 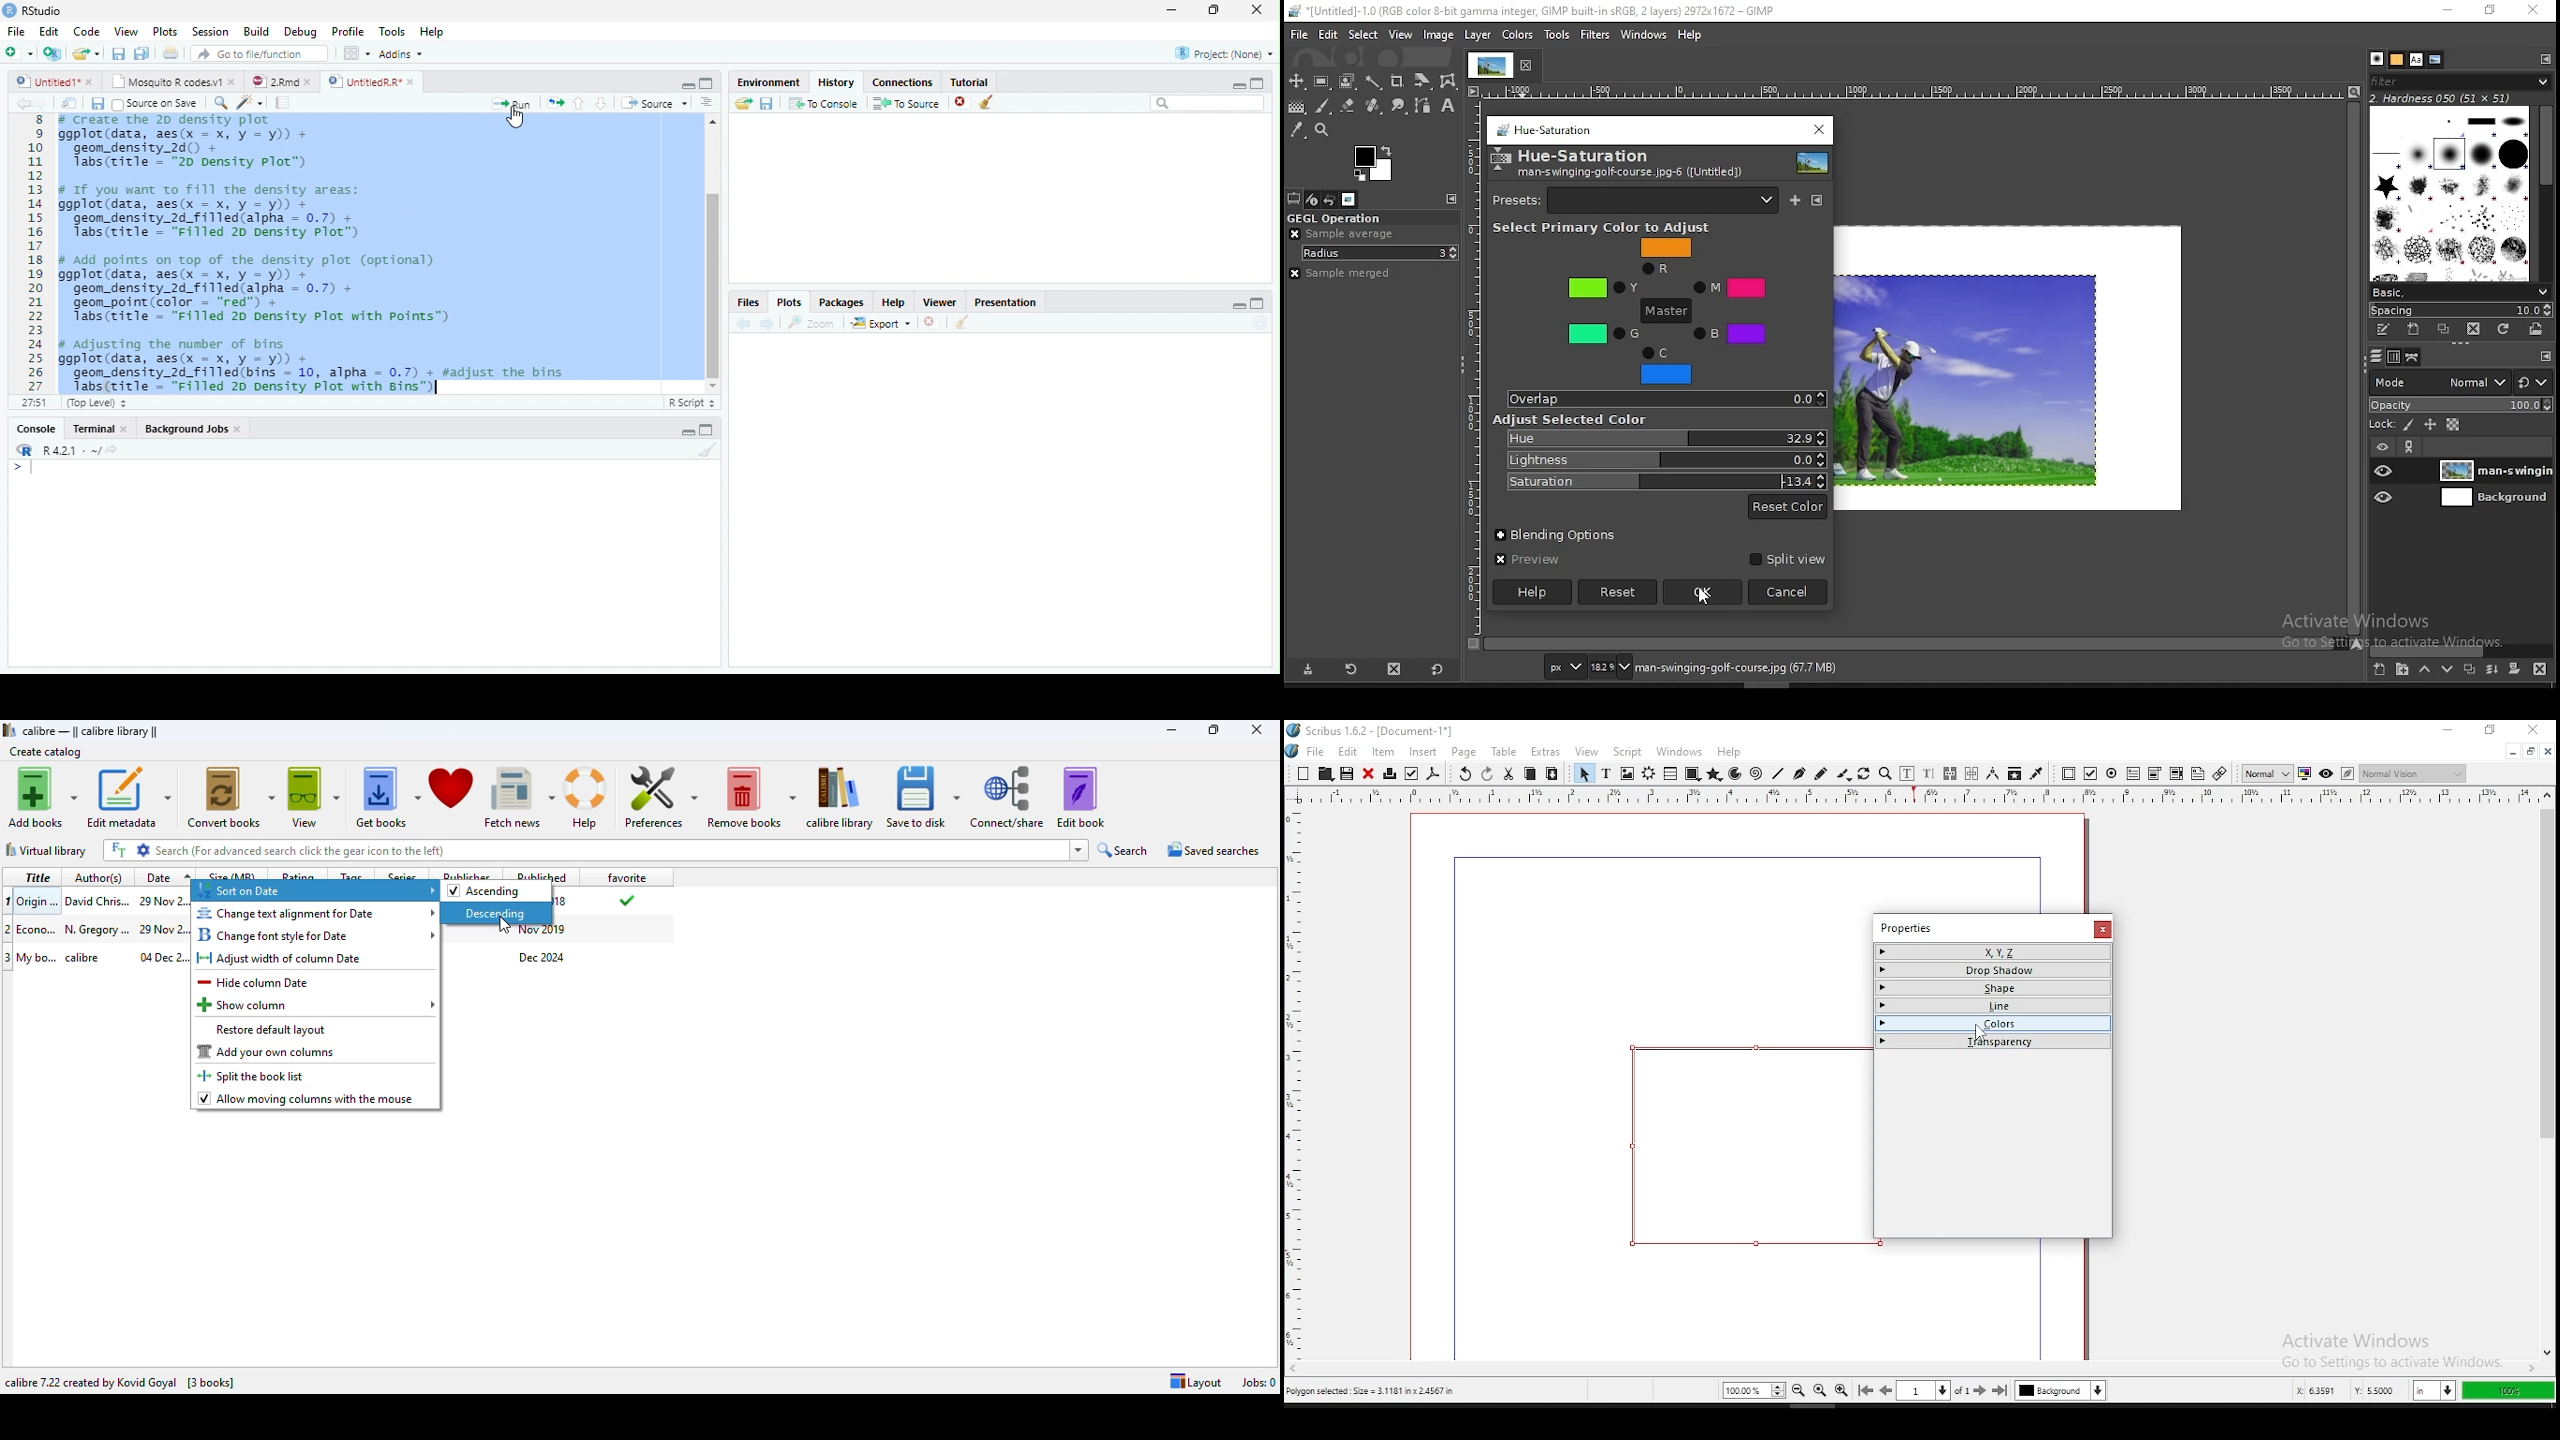 What do you see at coordinates (1374, 1390) in the screenshot?
I see `polygon selected size= 3.1181 inch x 2.4567 in` at bounding box center [1374, 1390].